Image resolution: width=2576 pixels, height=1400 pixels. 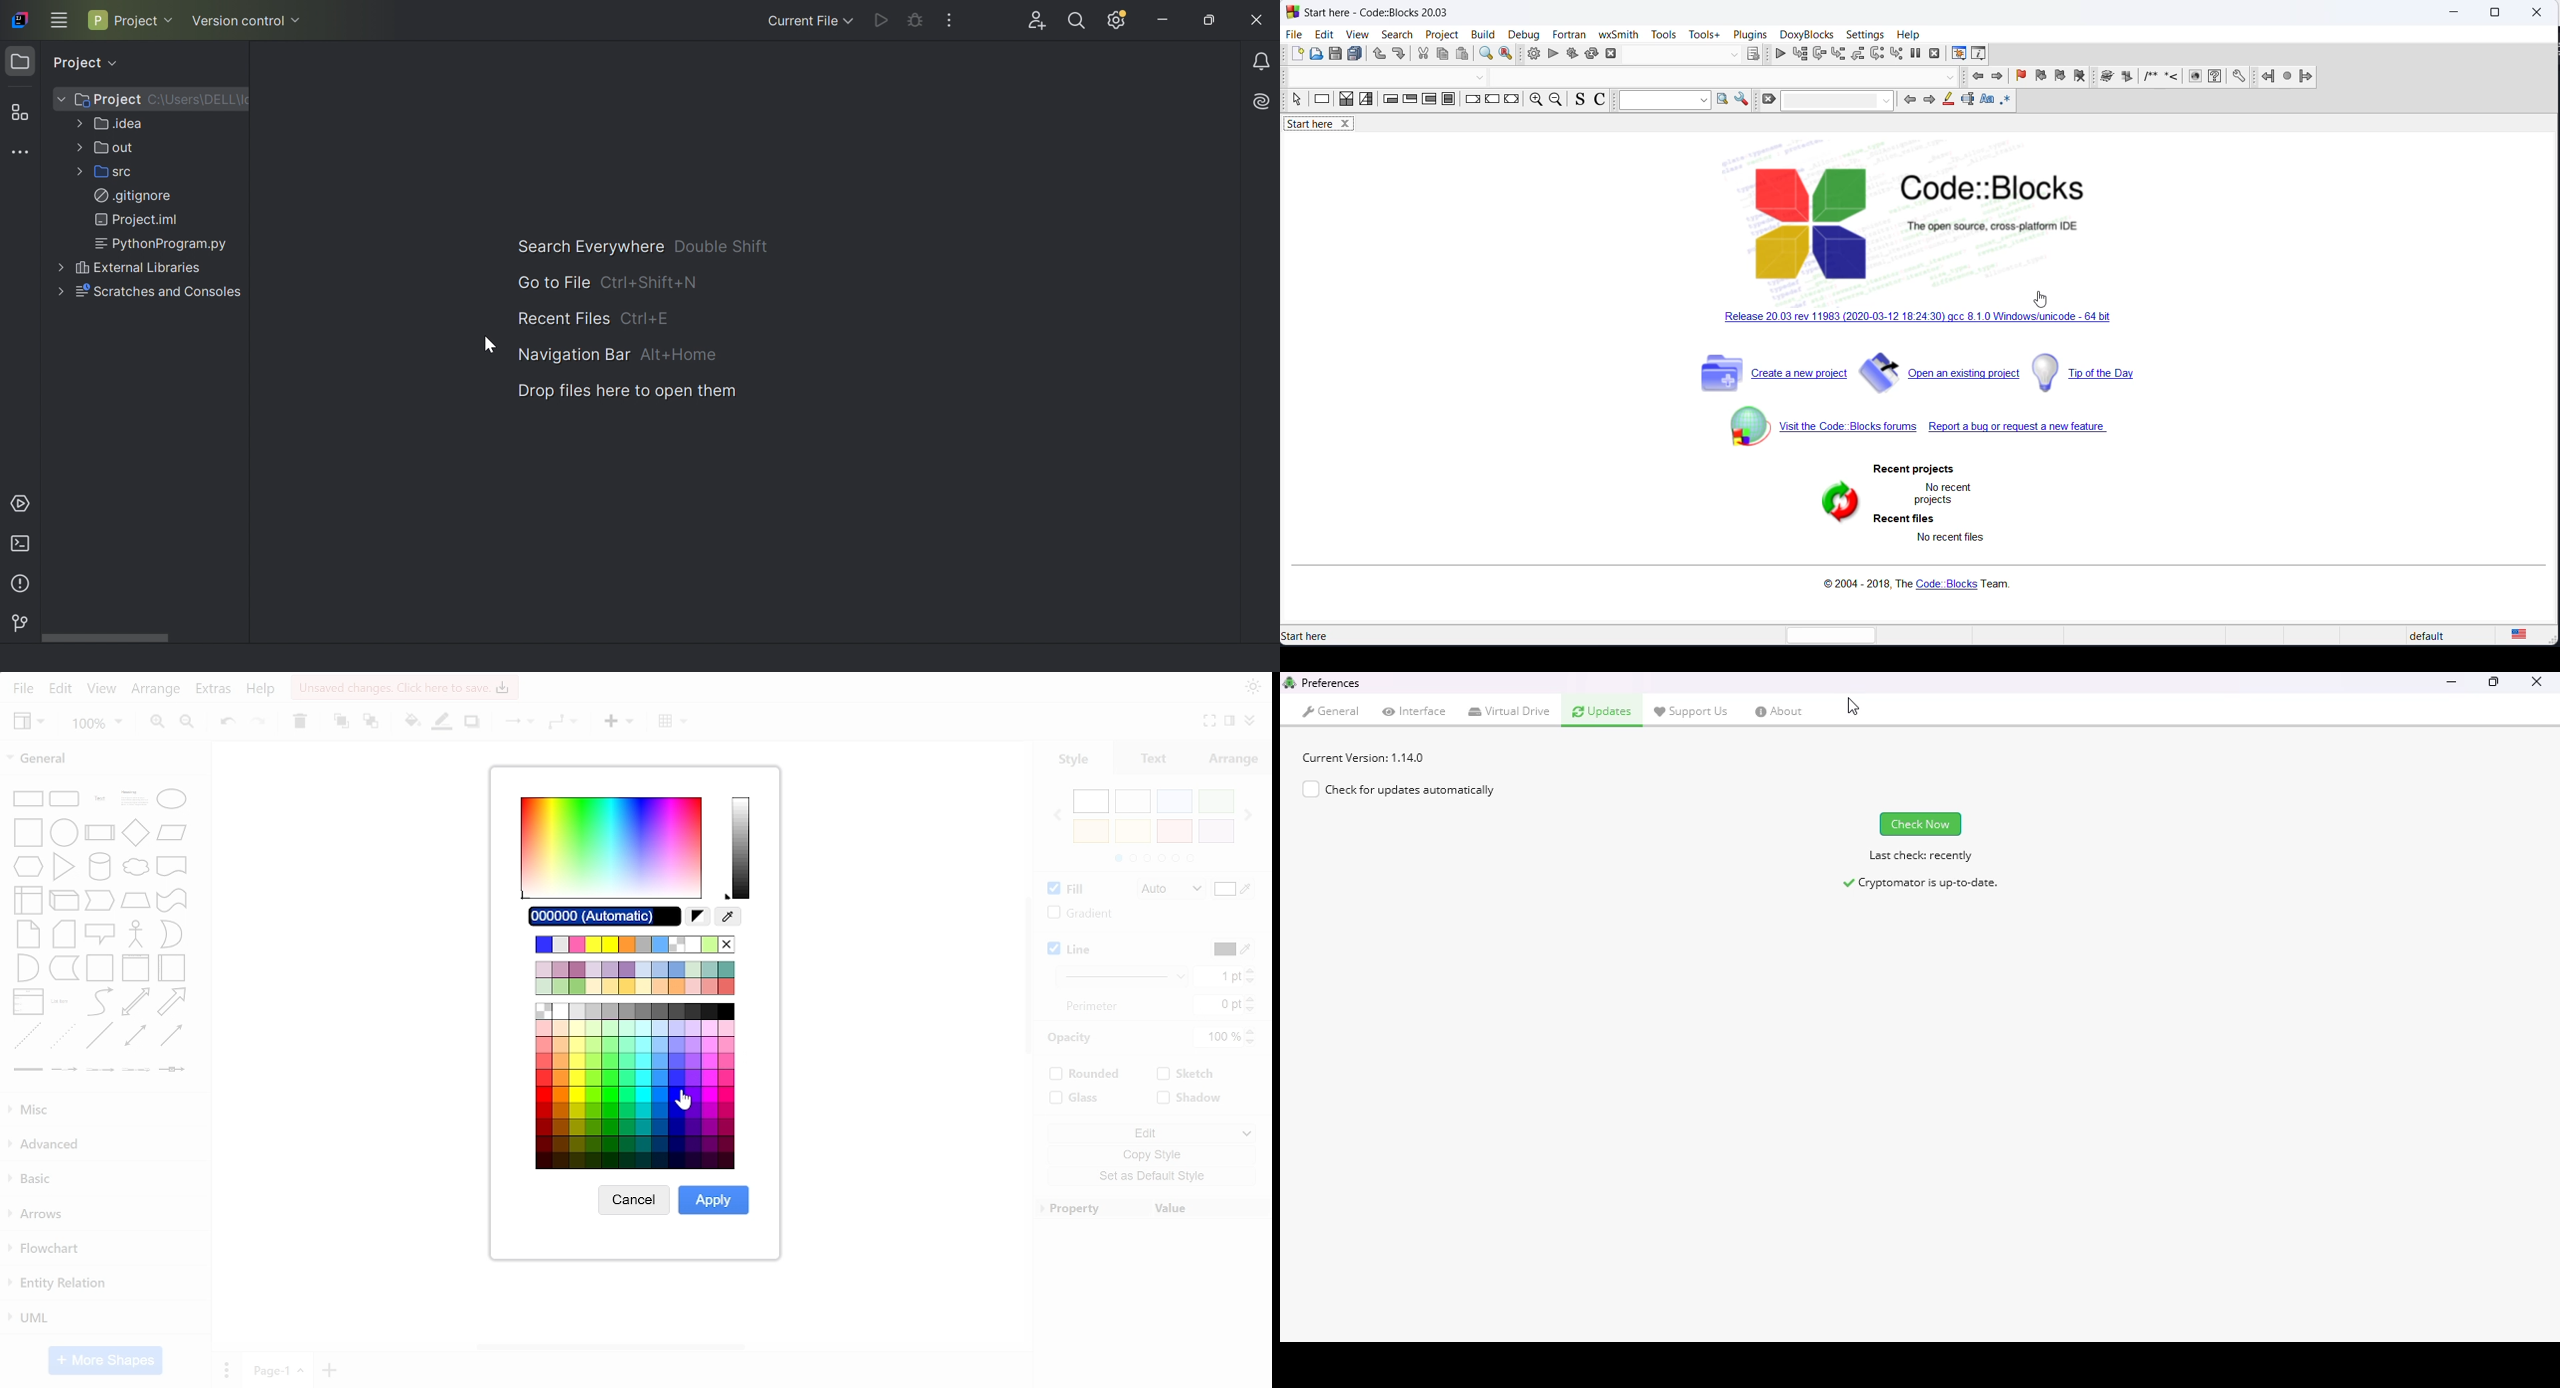 I want to click on select, so click(x=1294, y=101).